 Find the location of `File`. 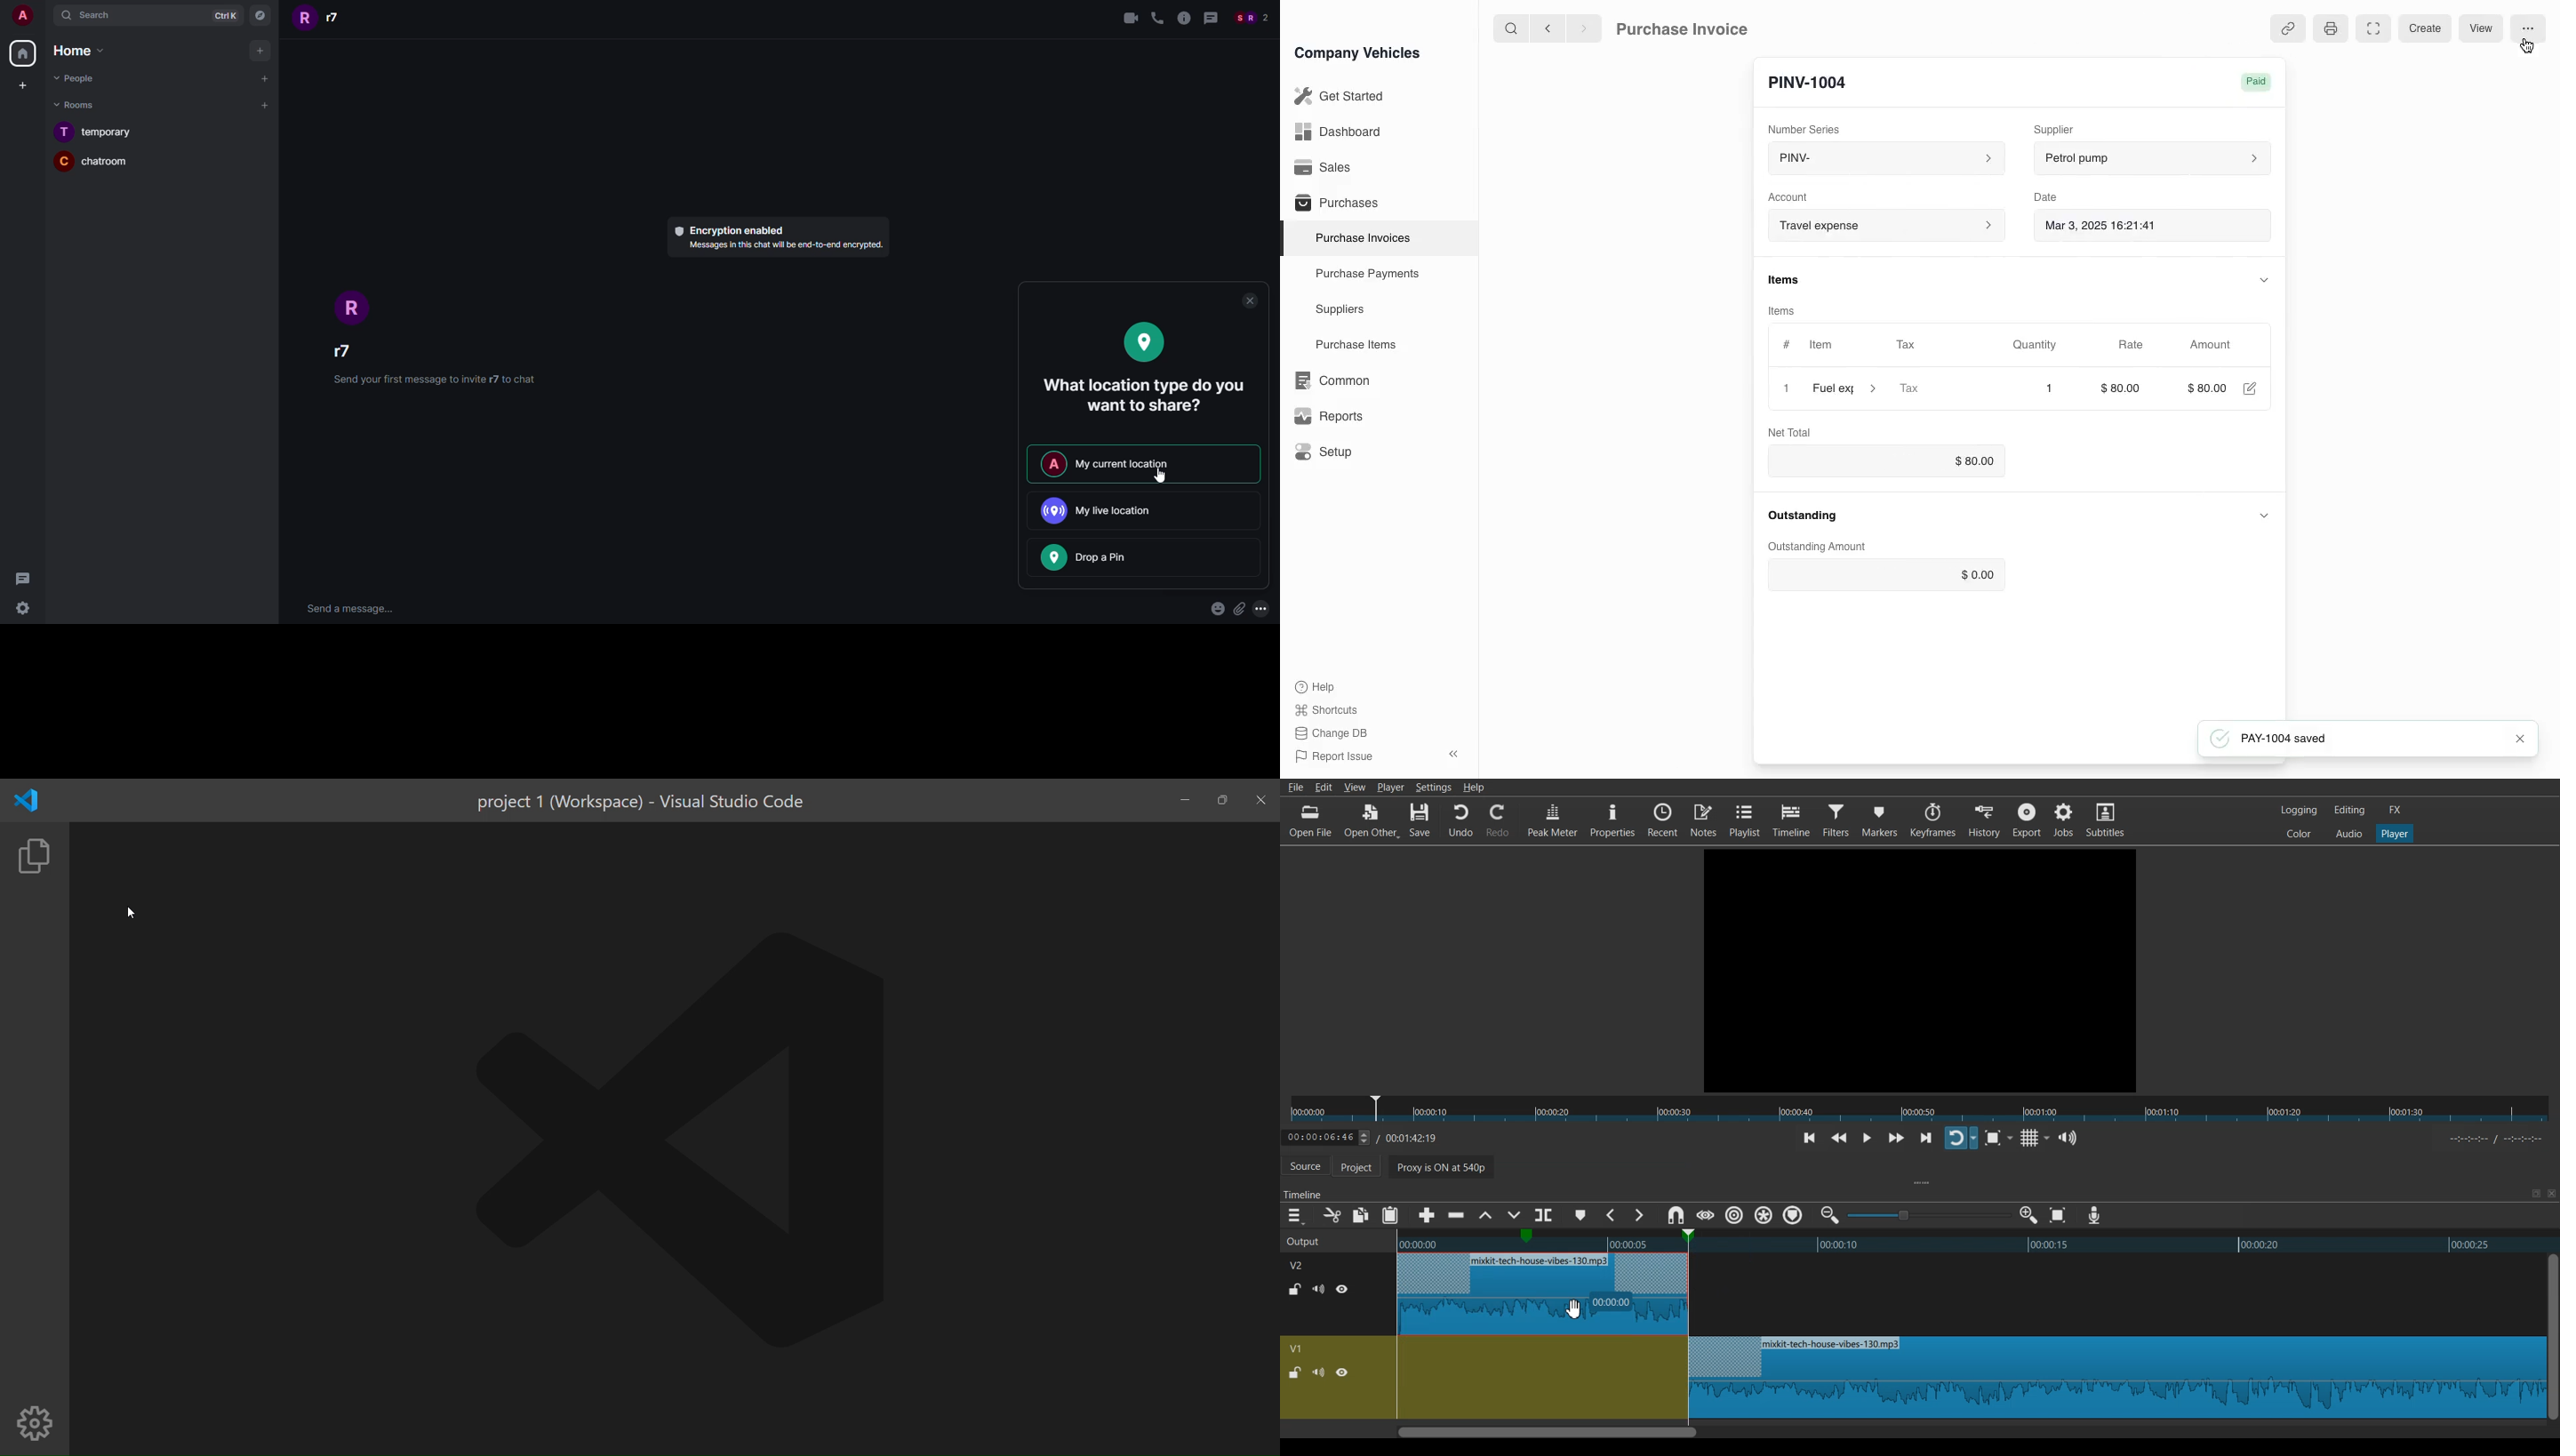

File is located at coordinates (1295, 787).